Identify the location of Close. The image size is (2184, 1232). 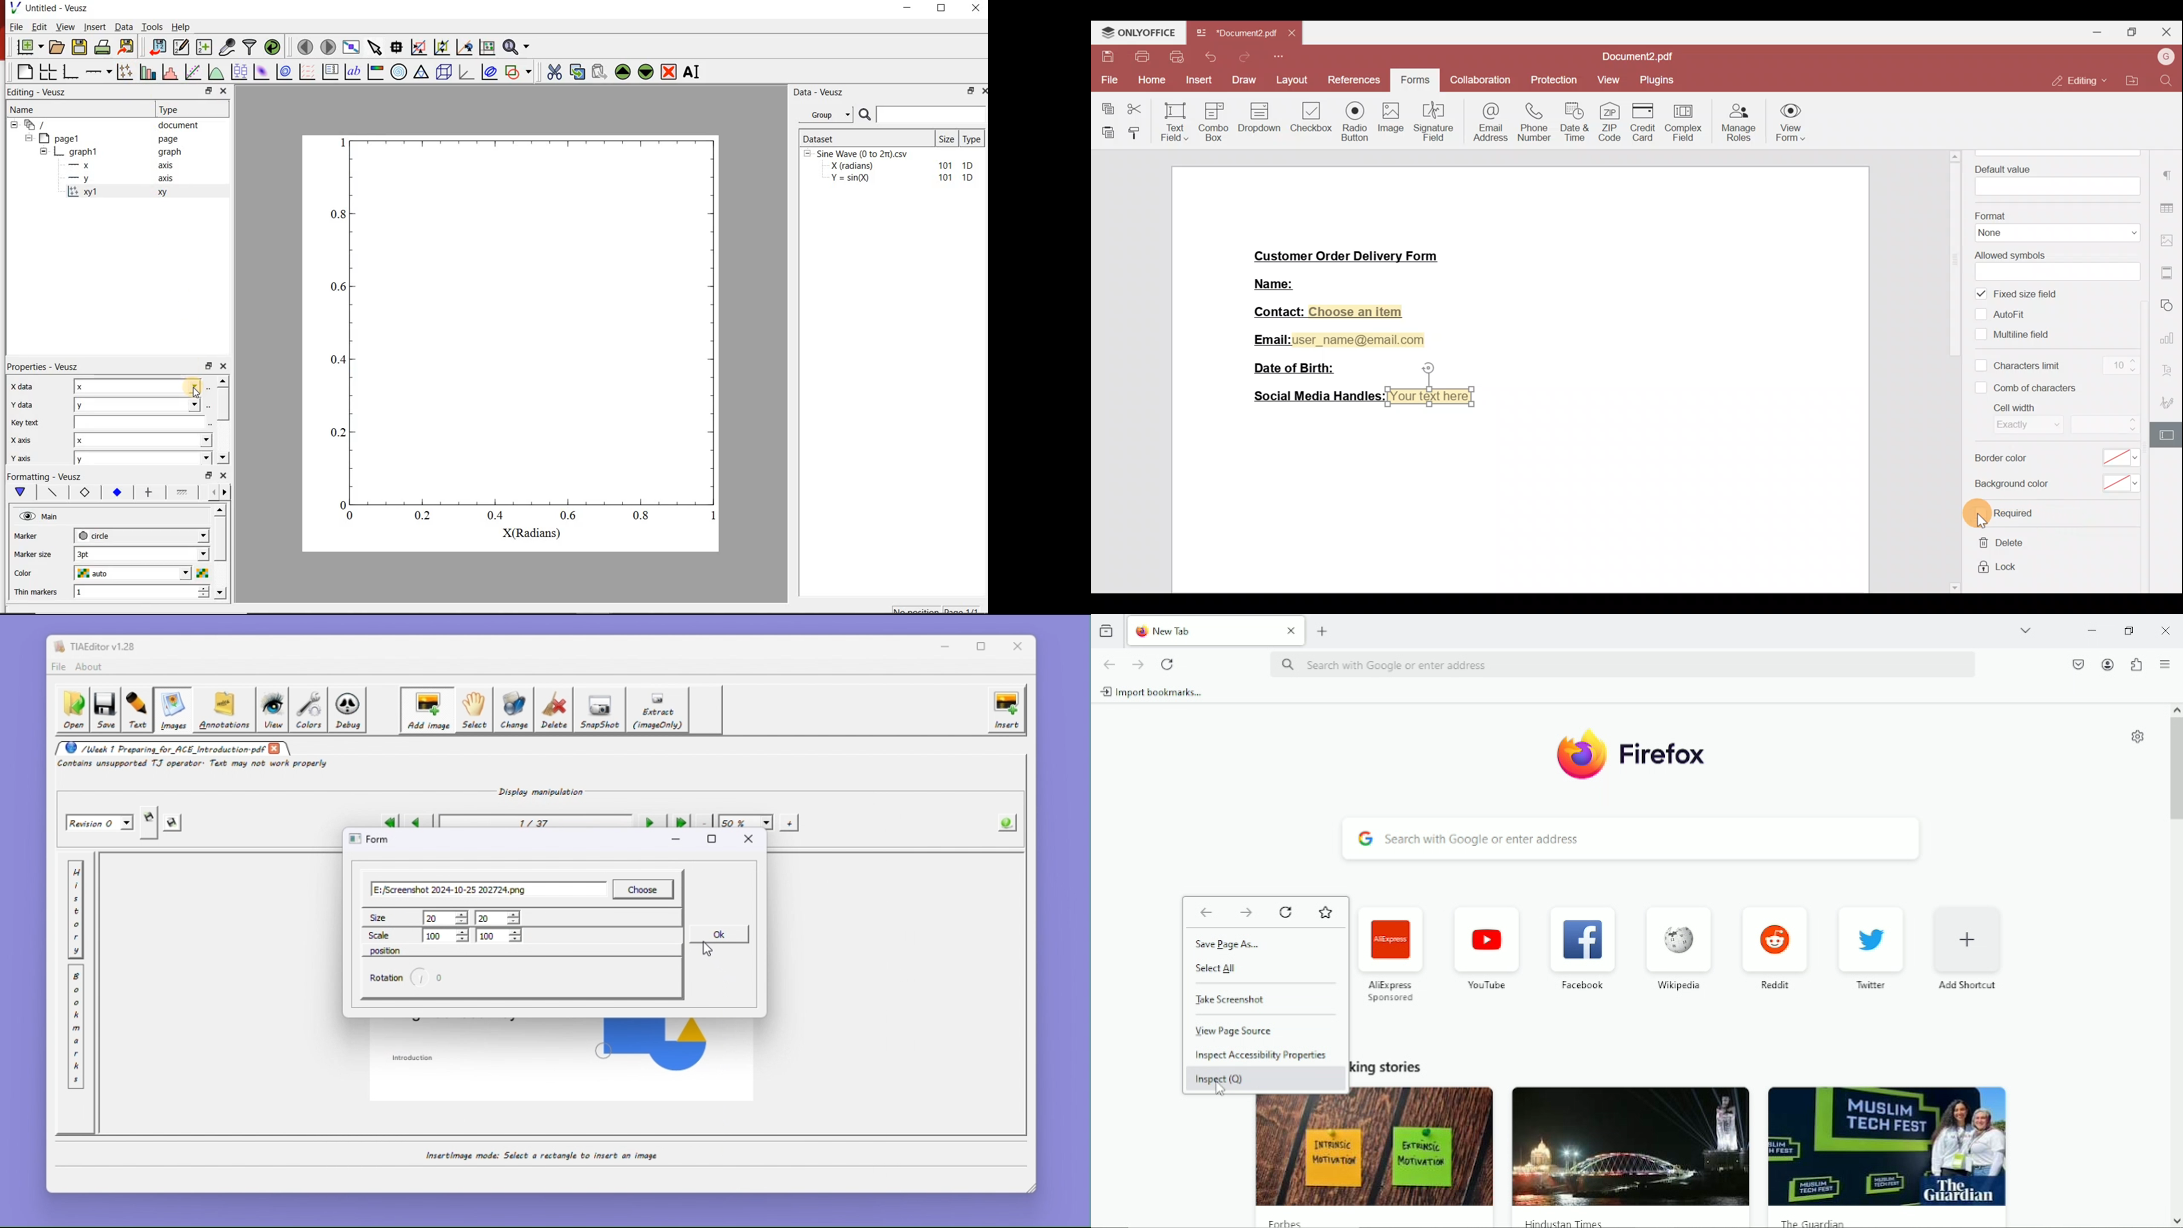
(2169, 32).